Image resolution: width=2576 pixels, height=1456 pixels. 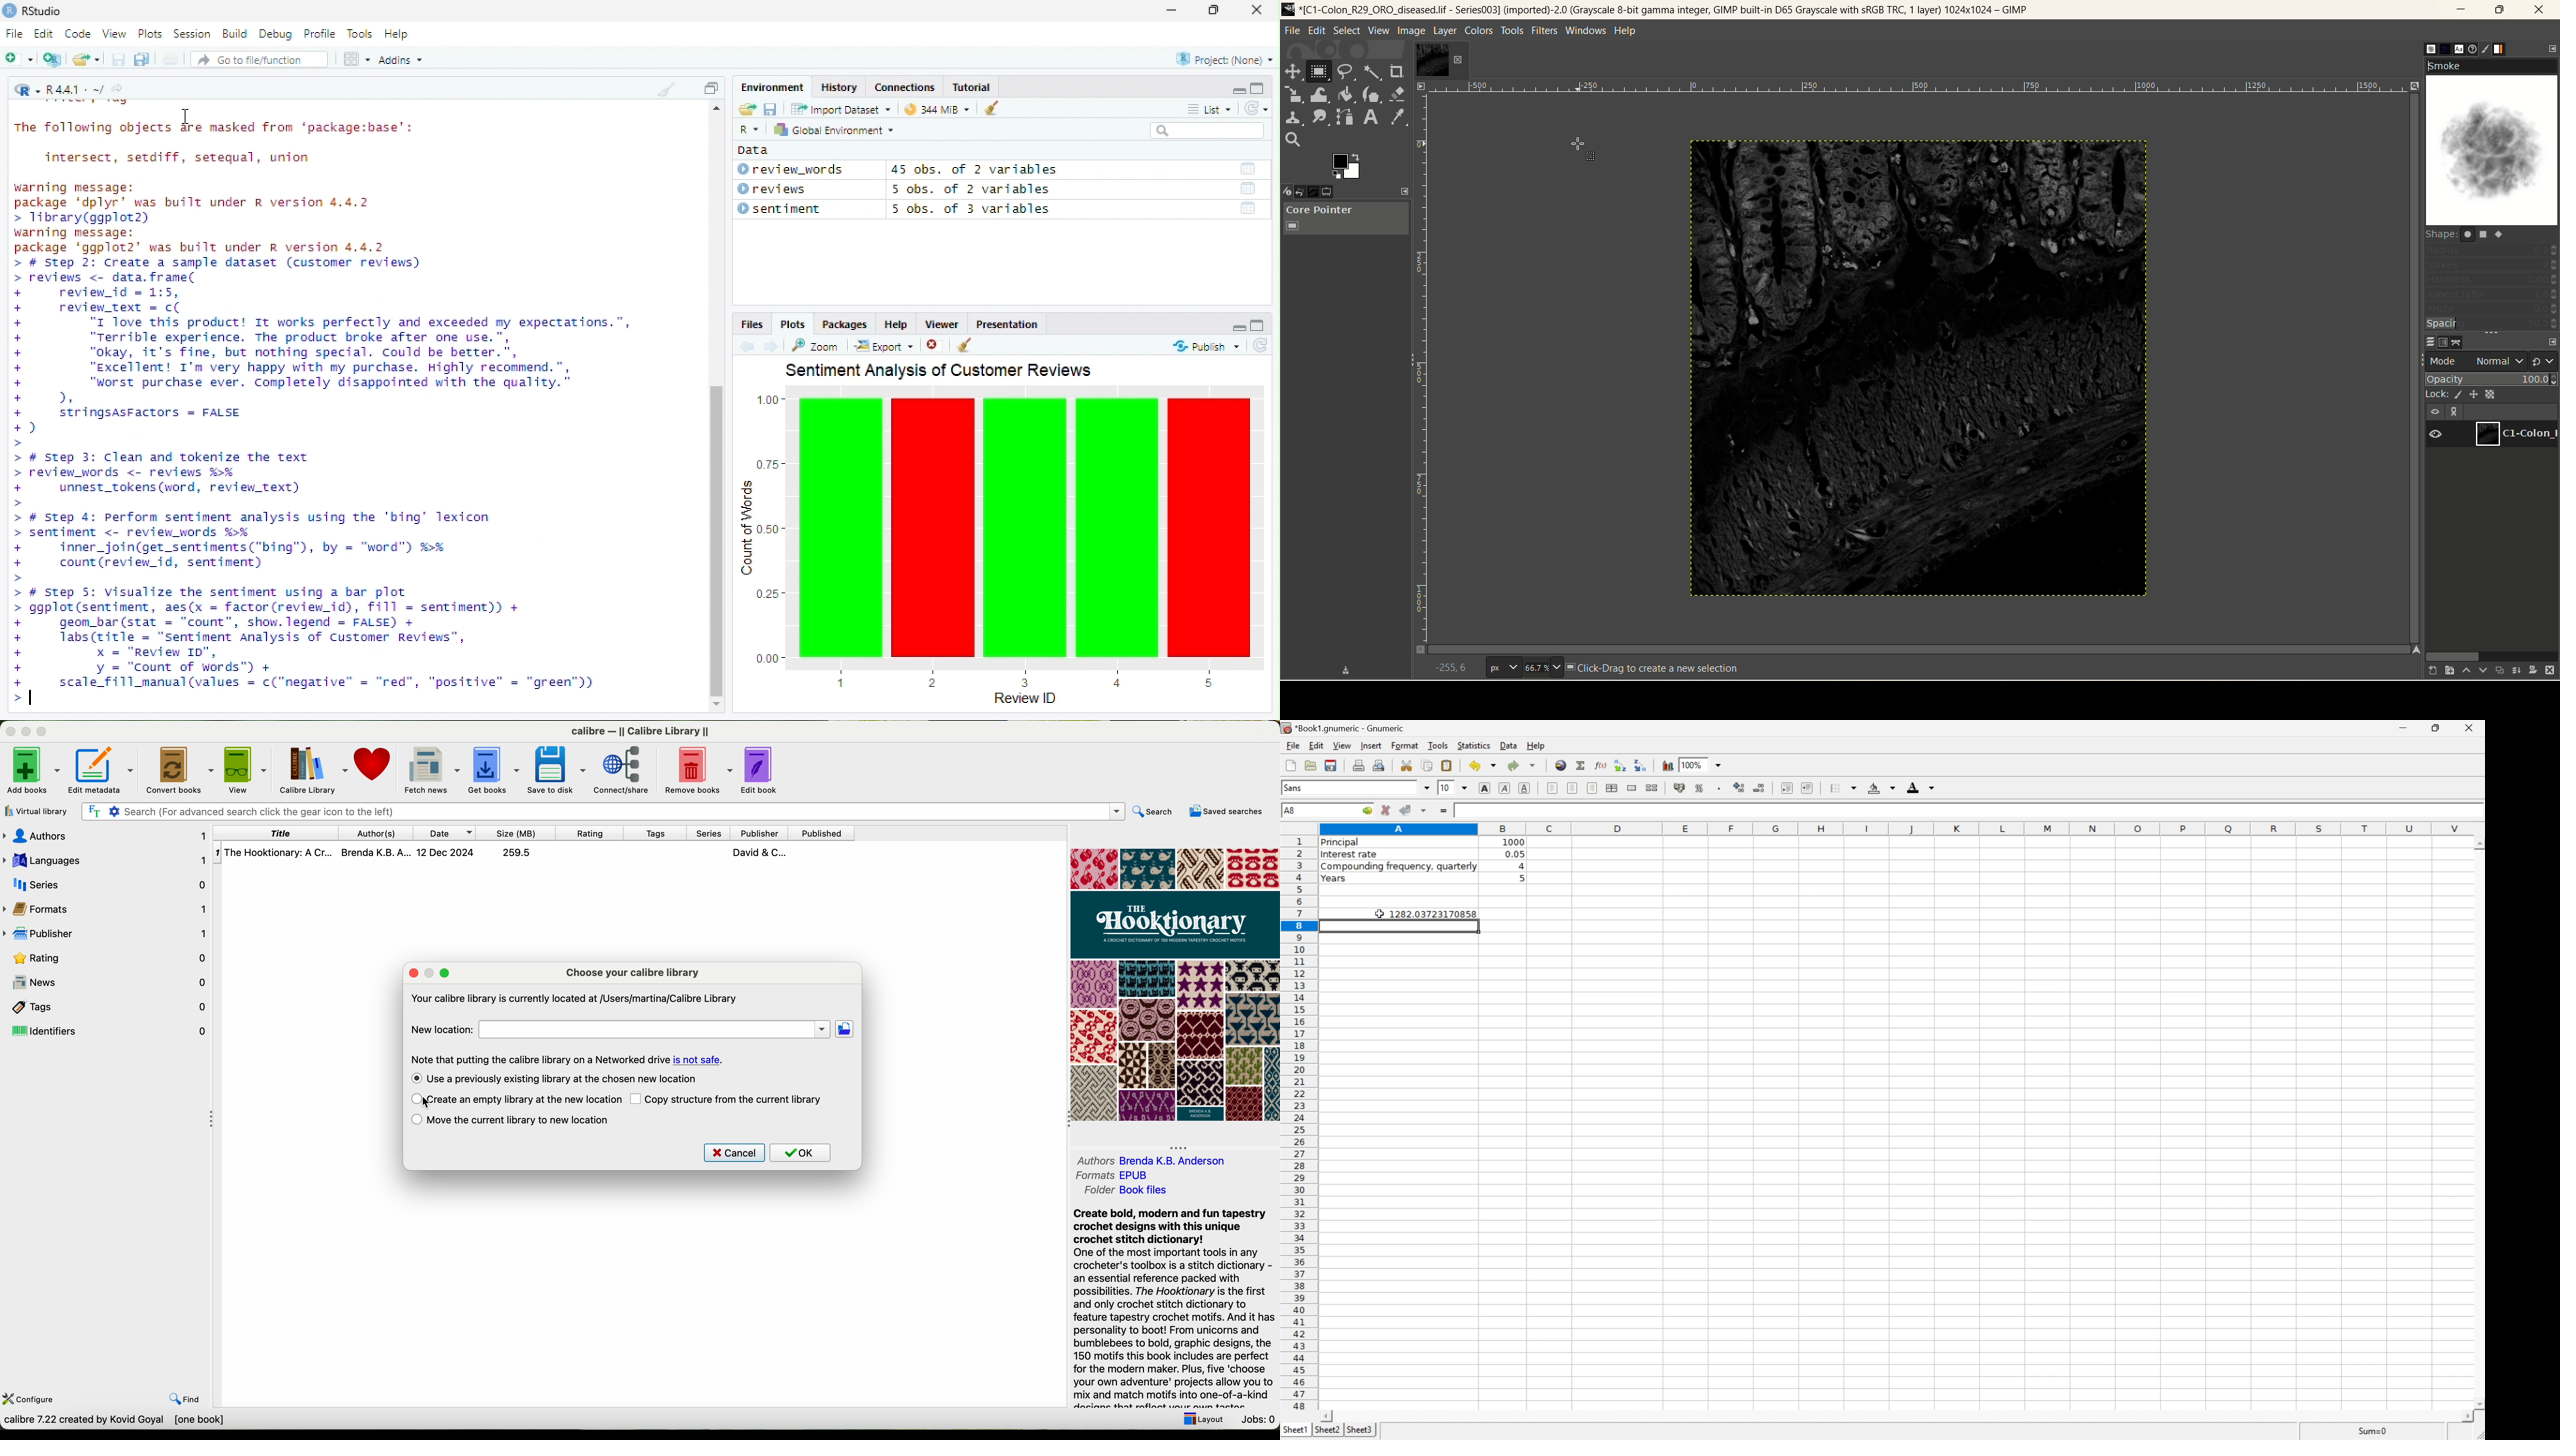 What do you see at coordinates (1007, 325) in the screenshot?
I see `Presentation` at bounding box center [1007, 325].